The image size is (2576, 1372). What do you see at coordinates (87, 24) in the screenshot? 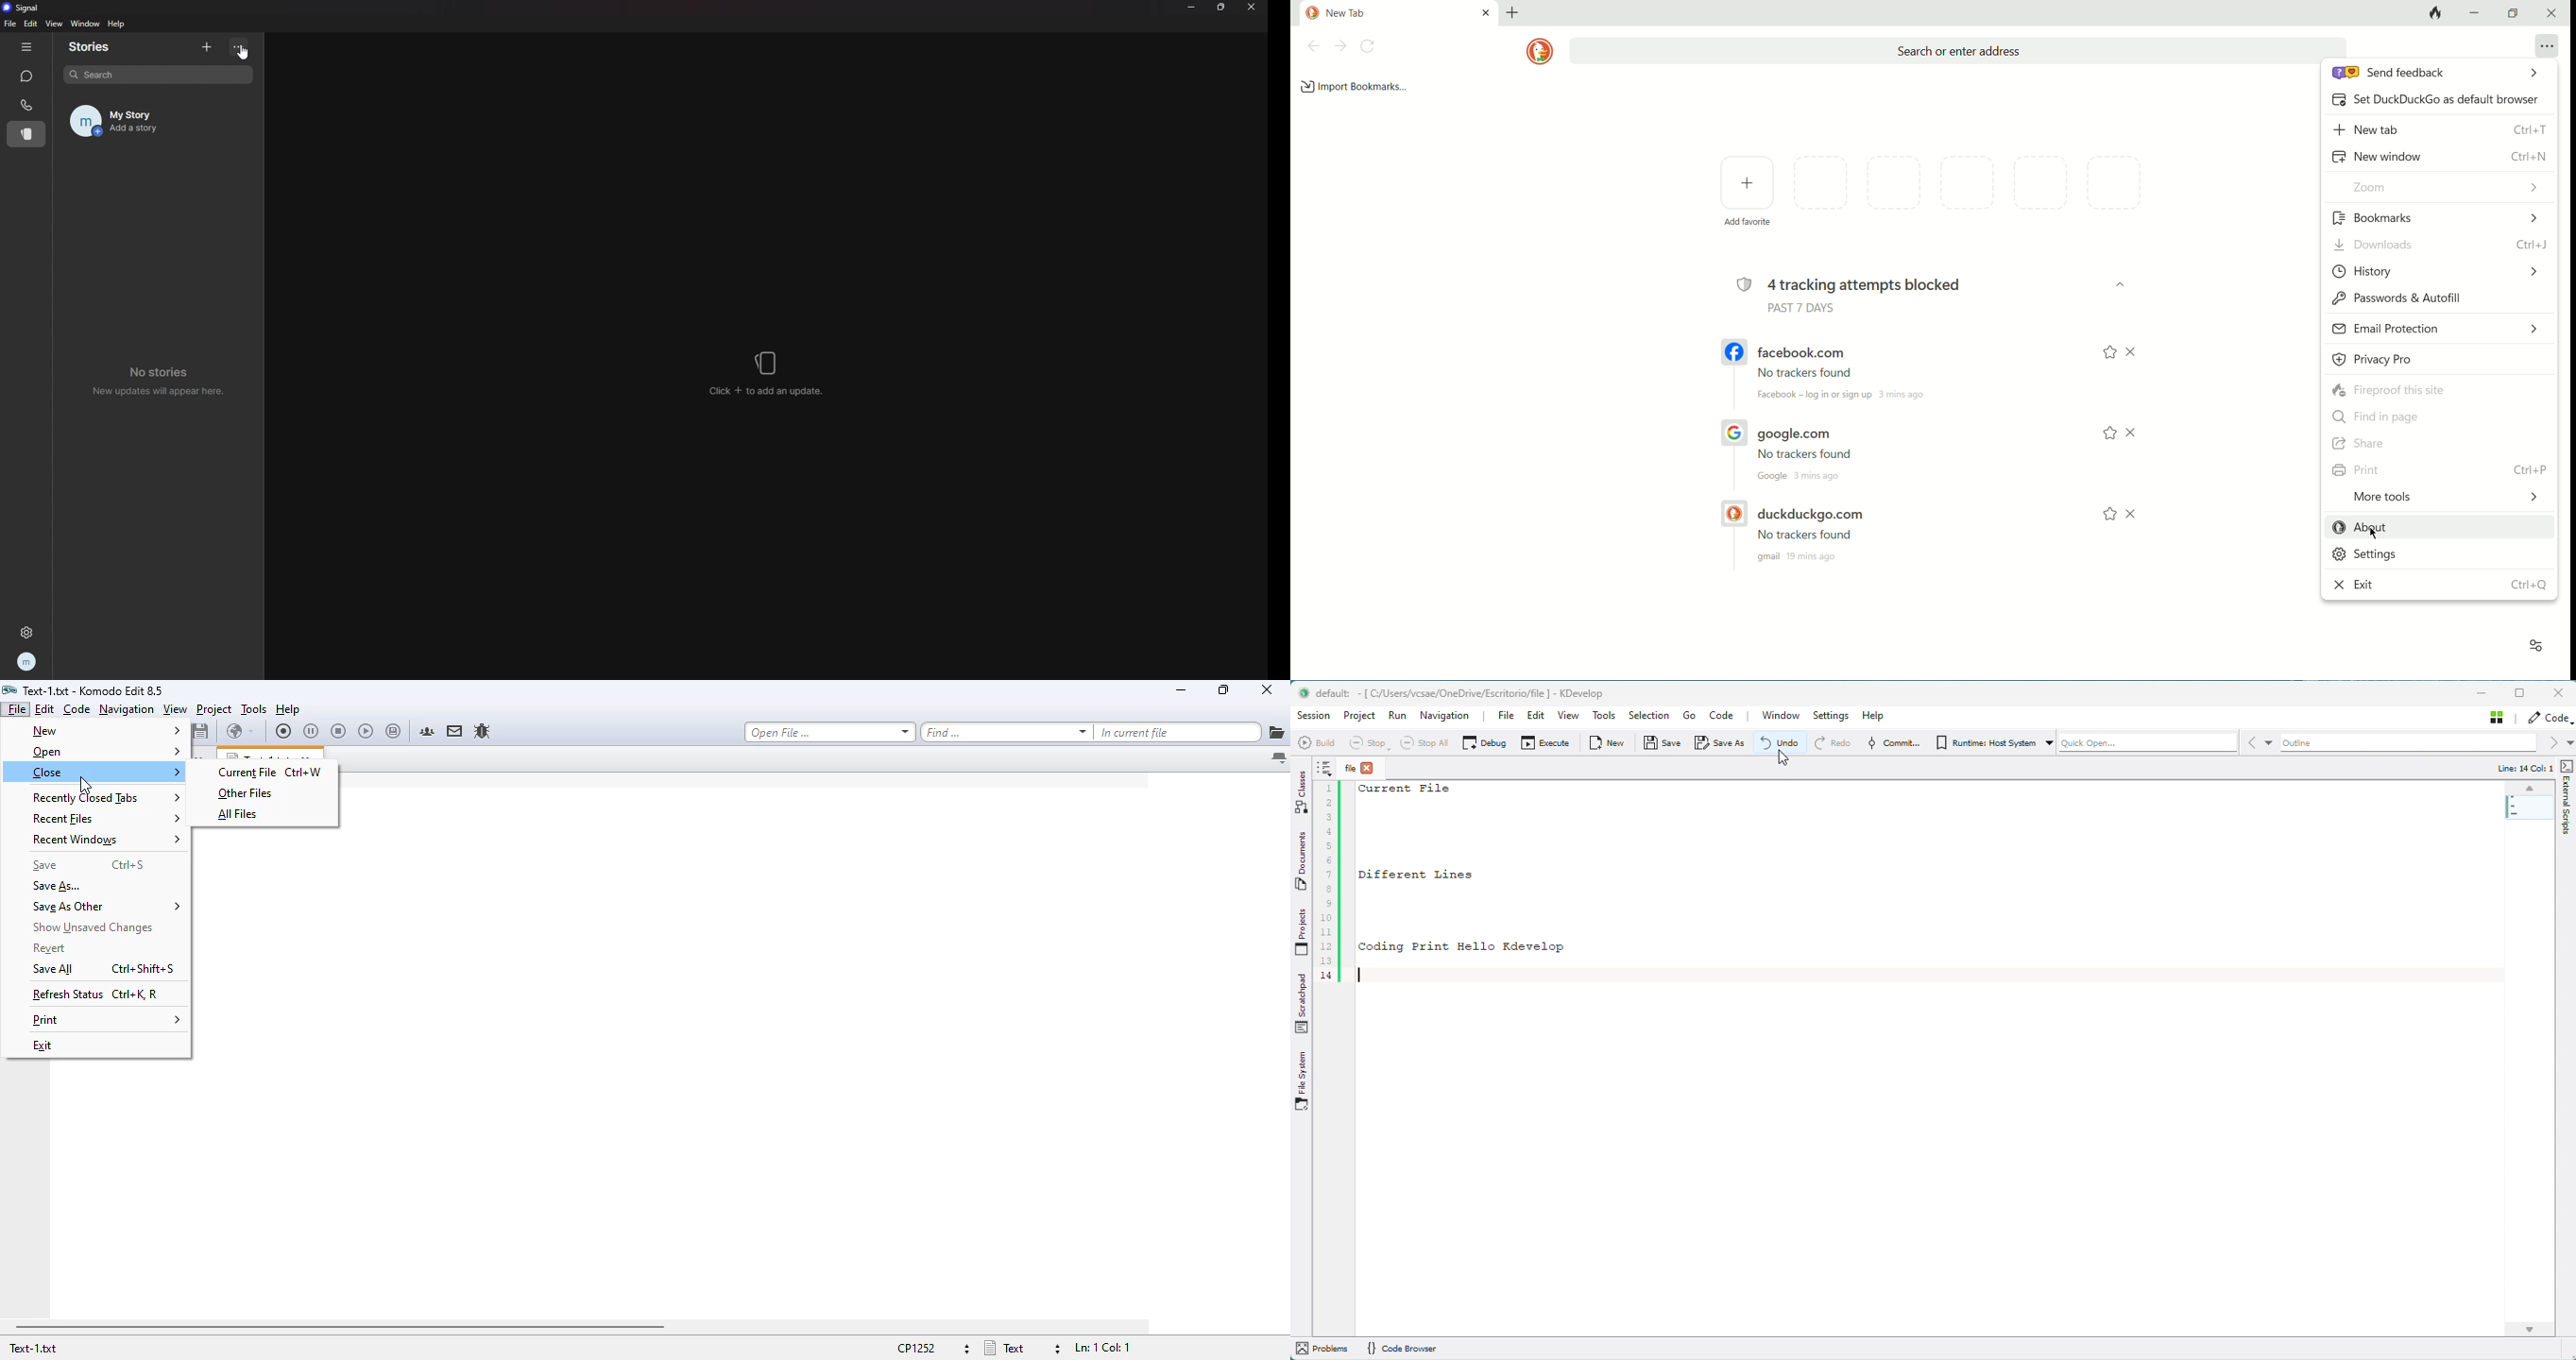
I see `window` at bounding box center [87, 24].